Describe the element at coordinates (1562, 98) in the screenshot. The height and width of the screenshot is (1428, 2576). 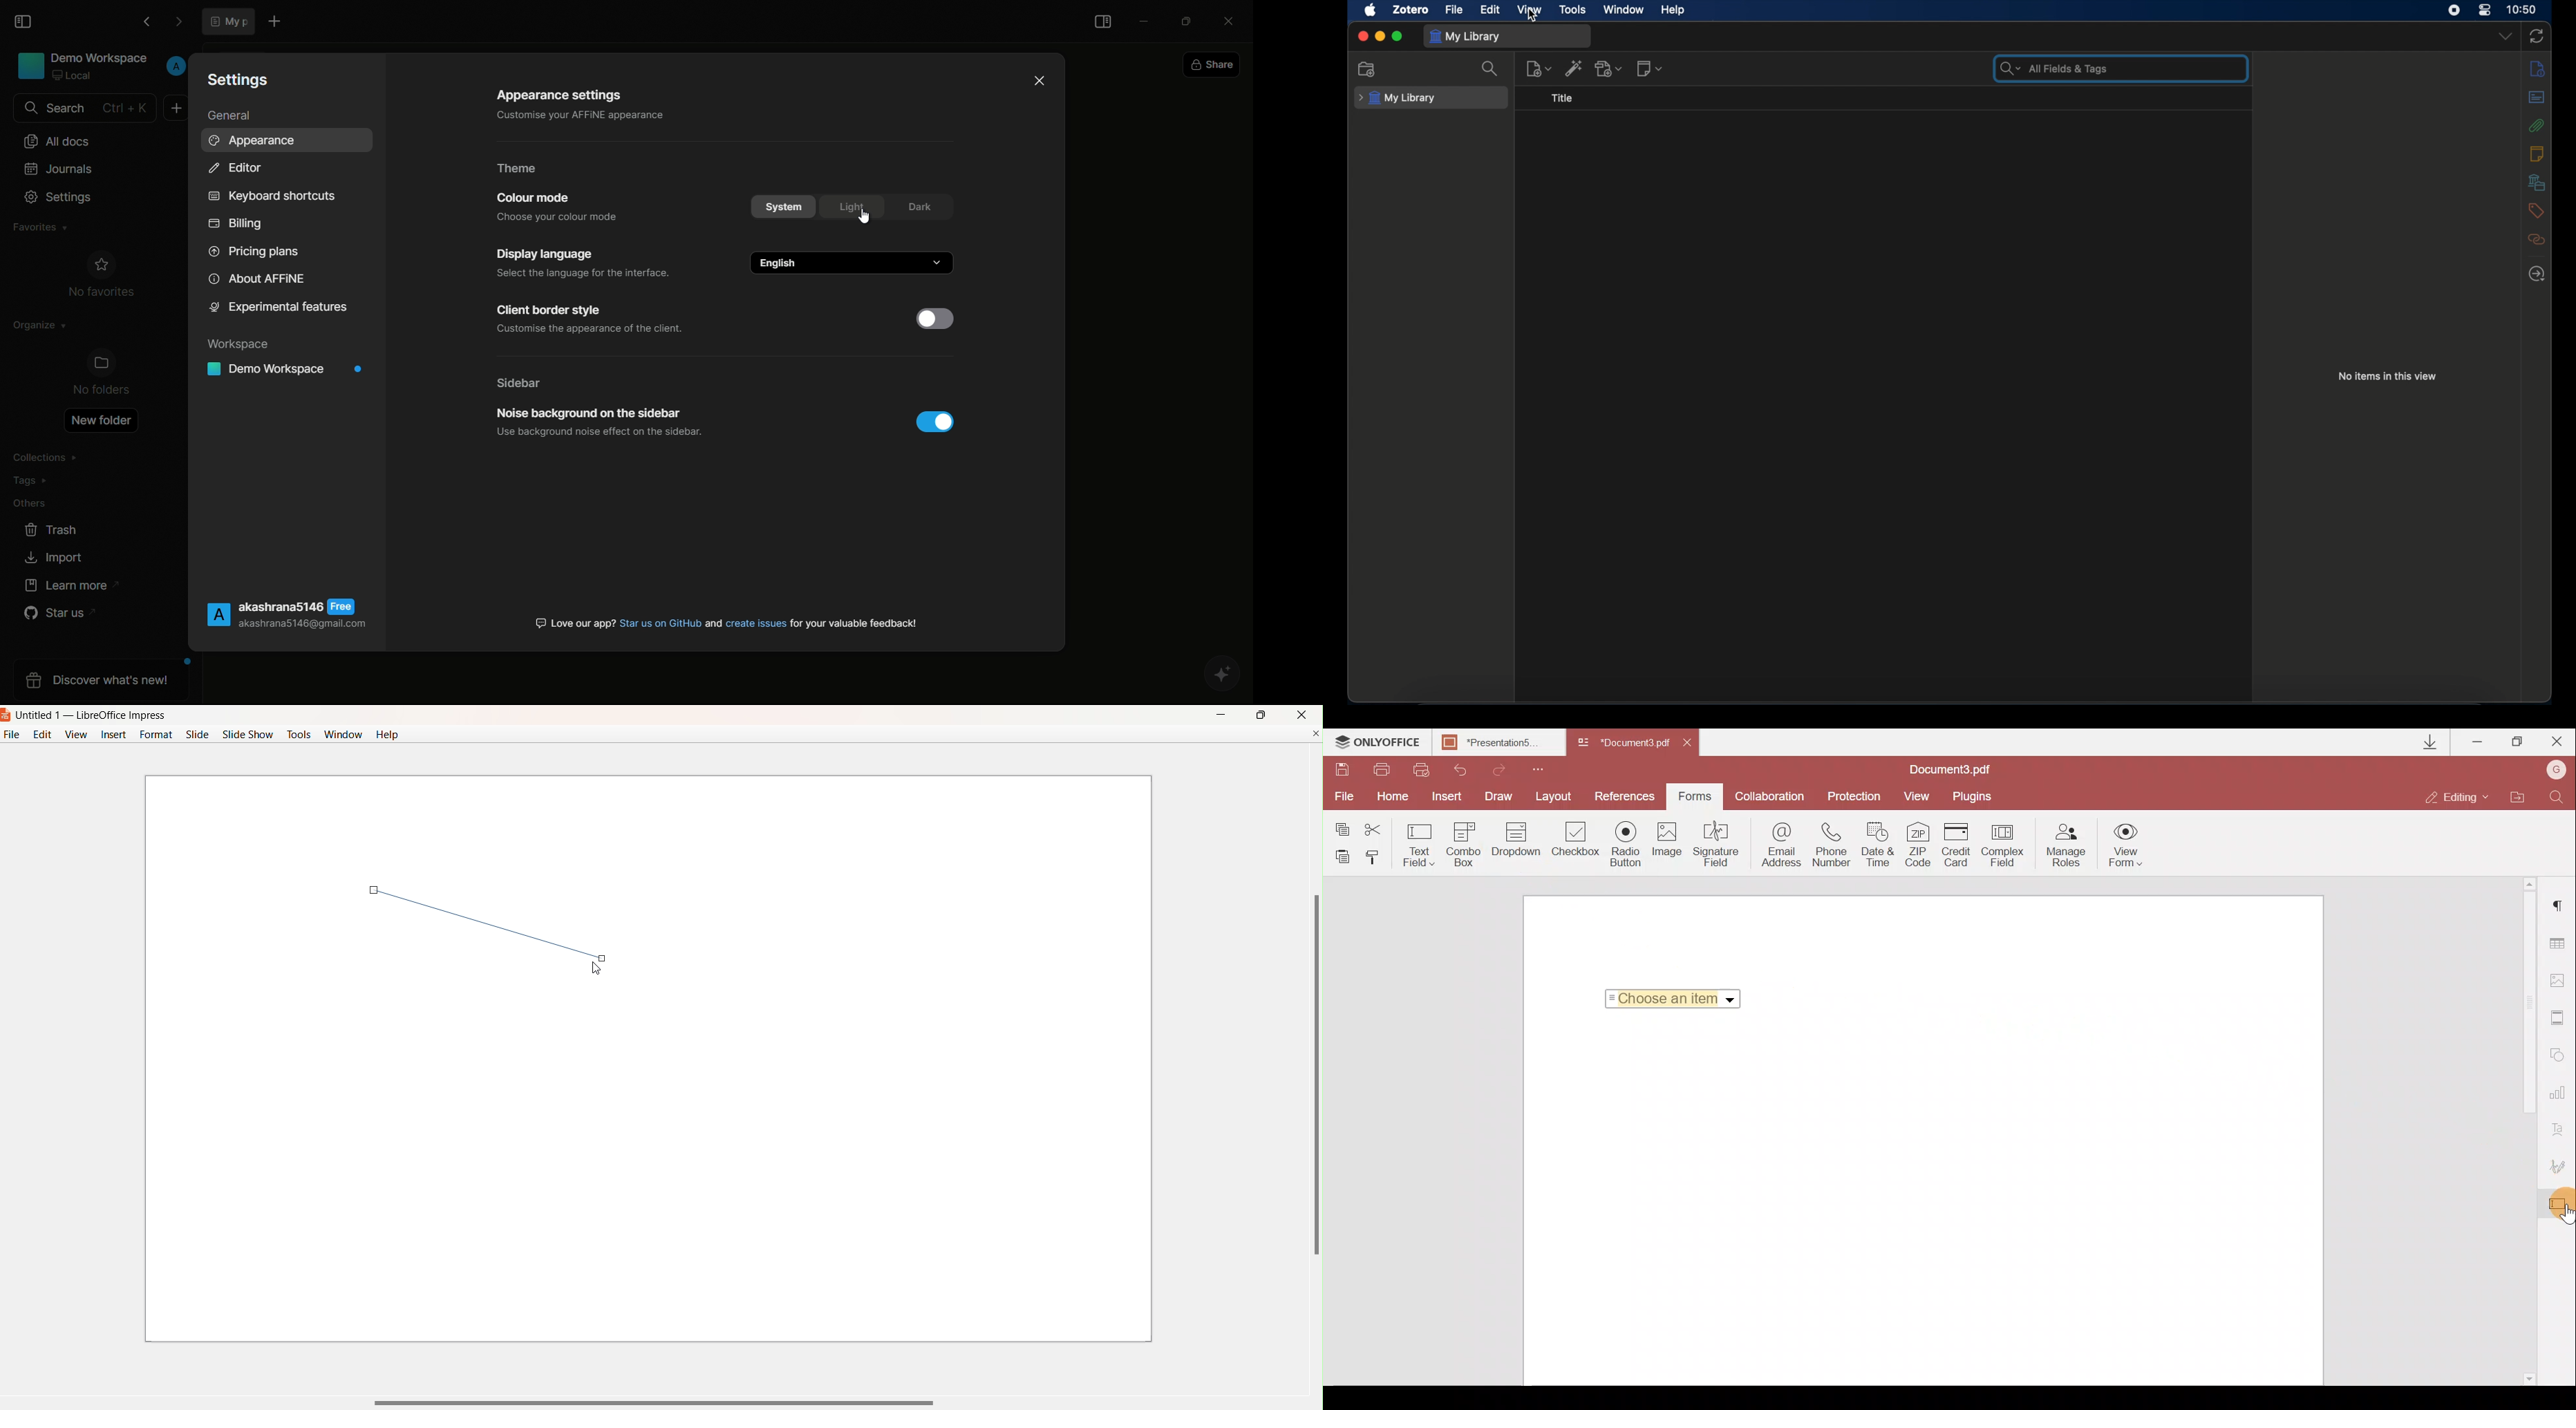
I see `title` at that location.